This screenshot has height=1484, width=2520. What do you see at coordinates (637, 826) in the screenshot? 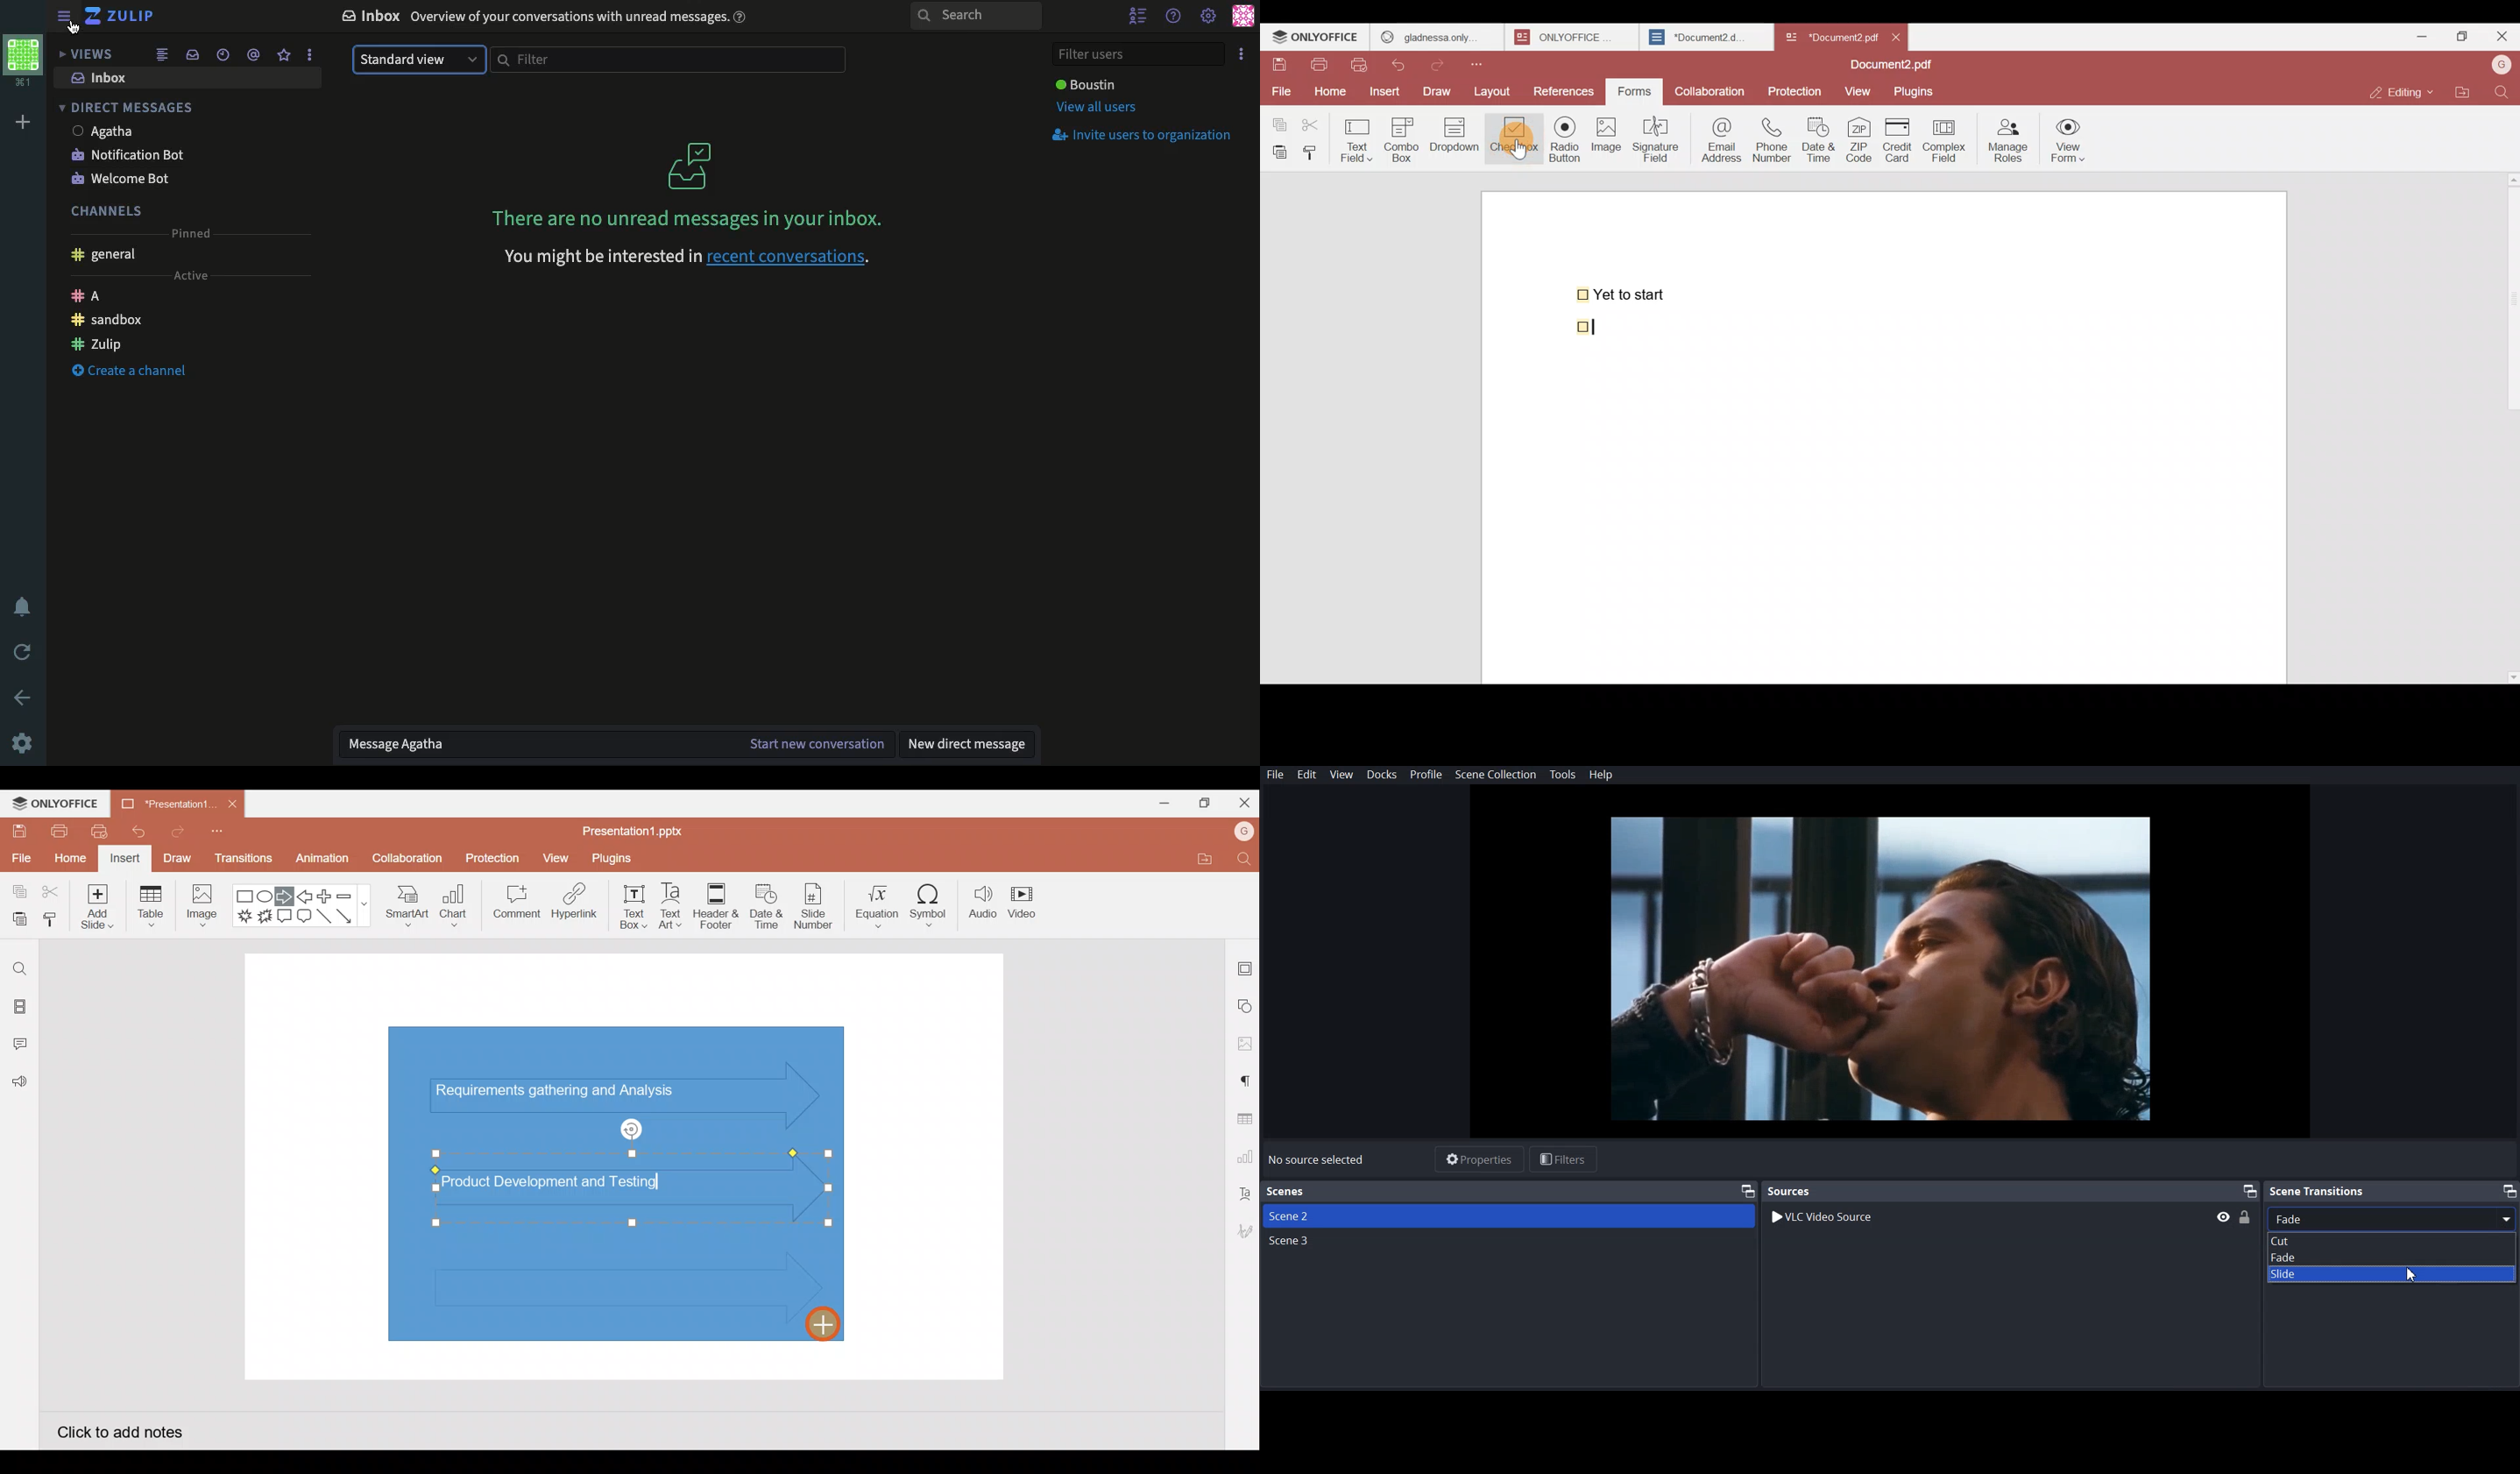
I see `Presentation1.pptx` at bounding box center [637, 826].